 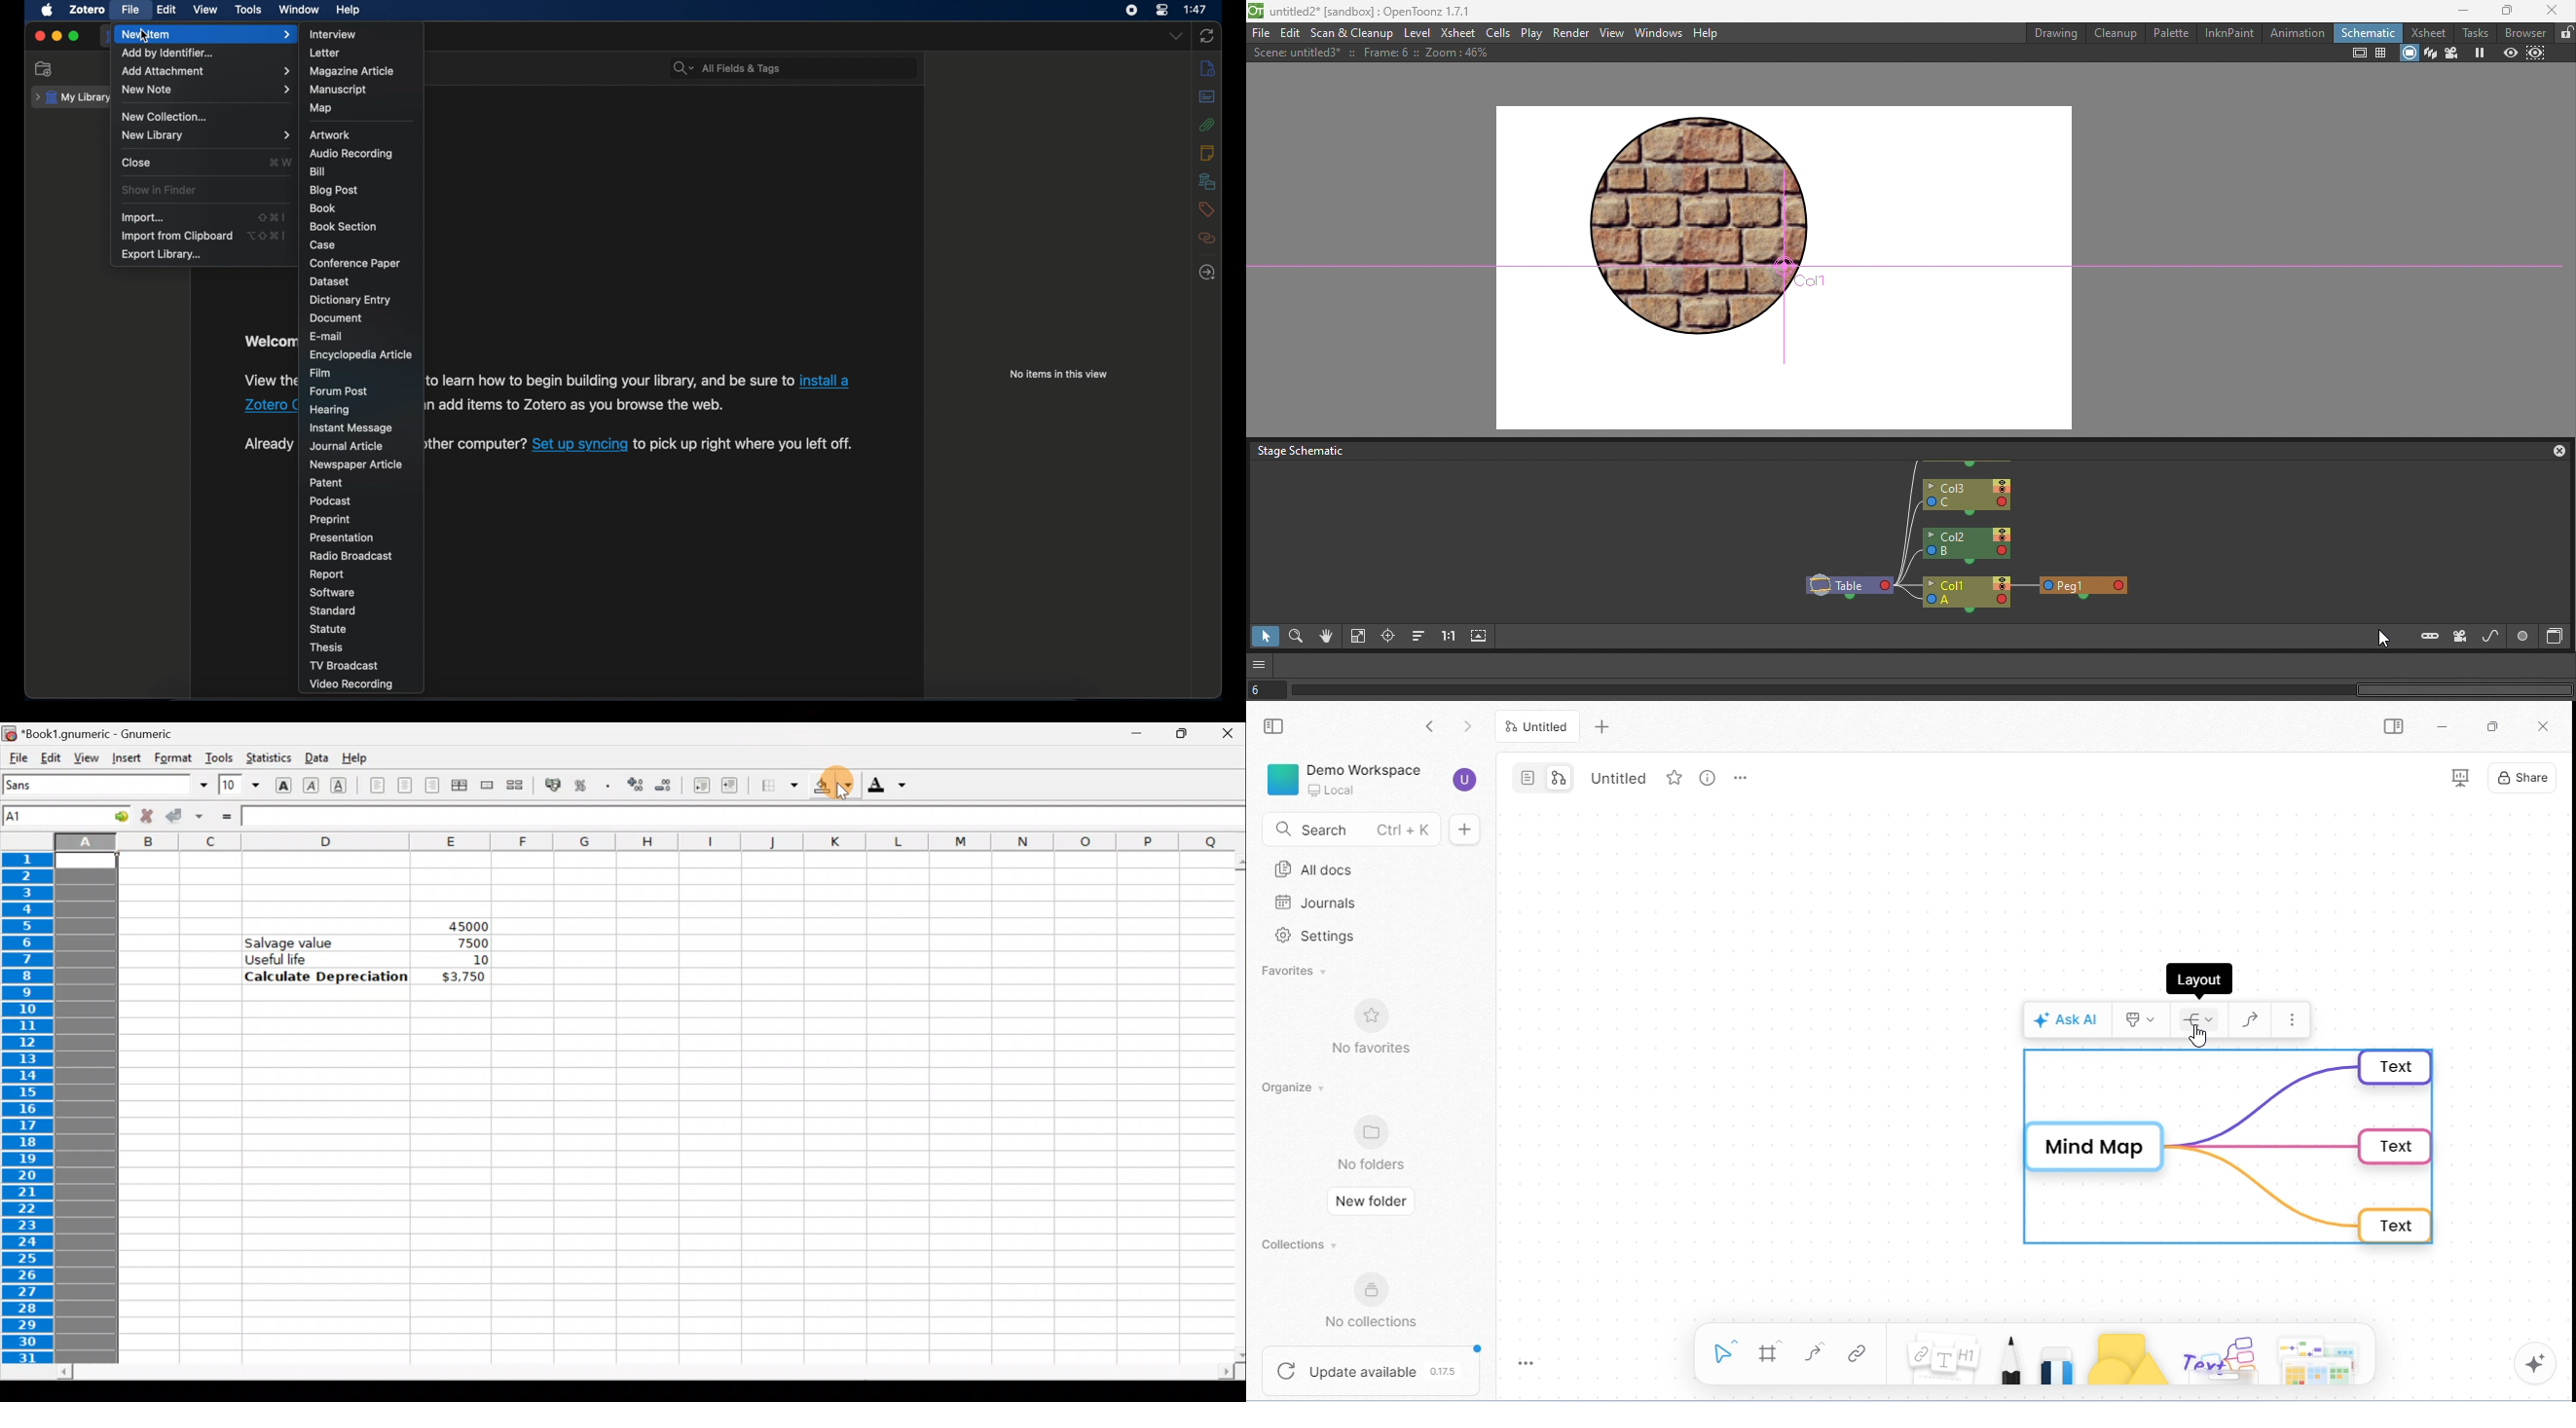 I want to click on Centre horizontally, so click(x=404, y=789).